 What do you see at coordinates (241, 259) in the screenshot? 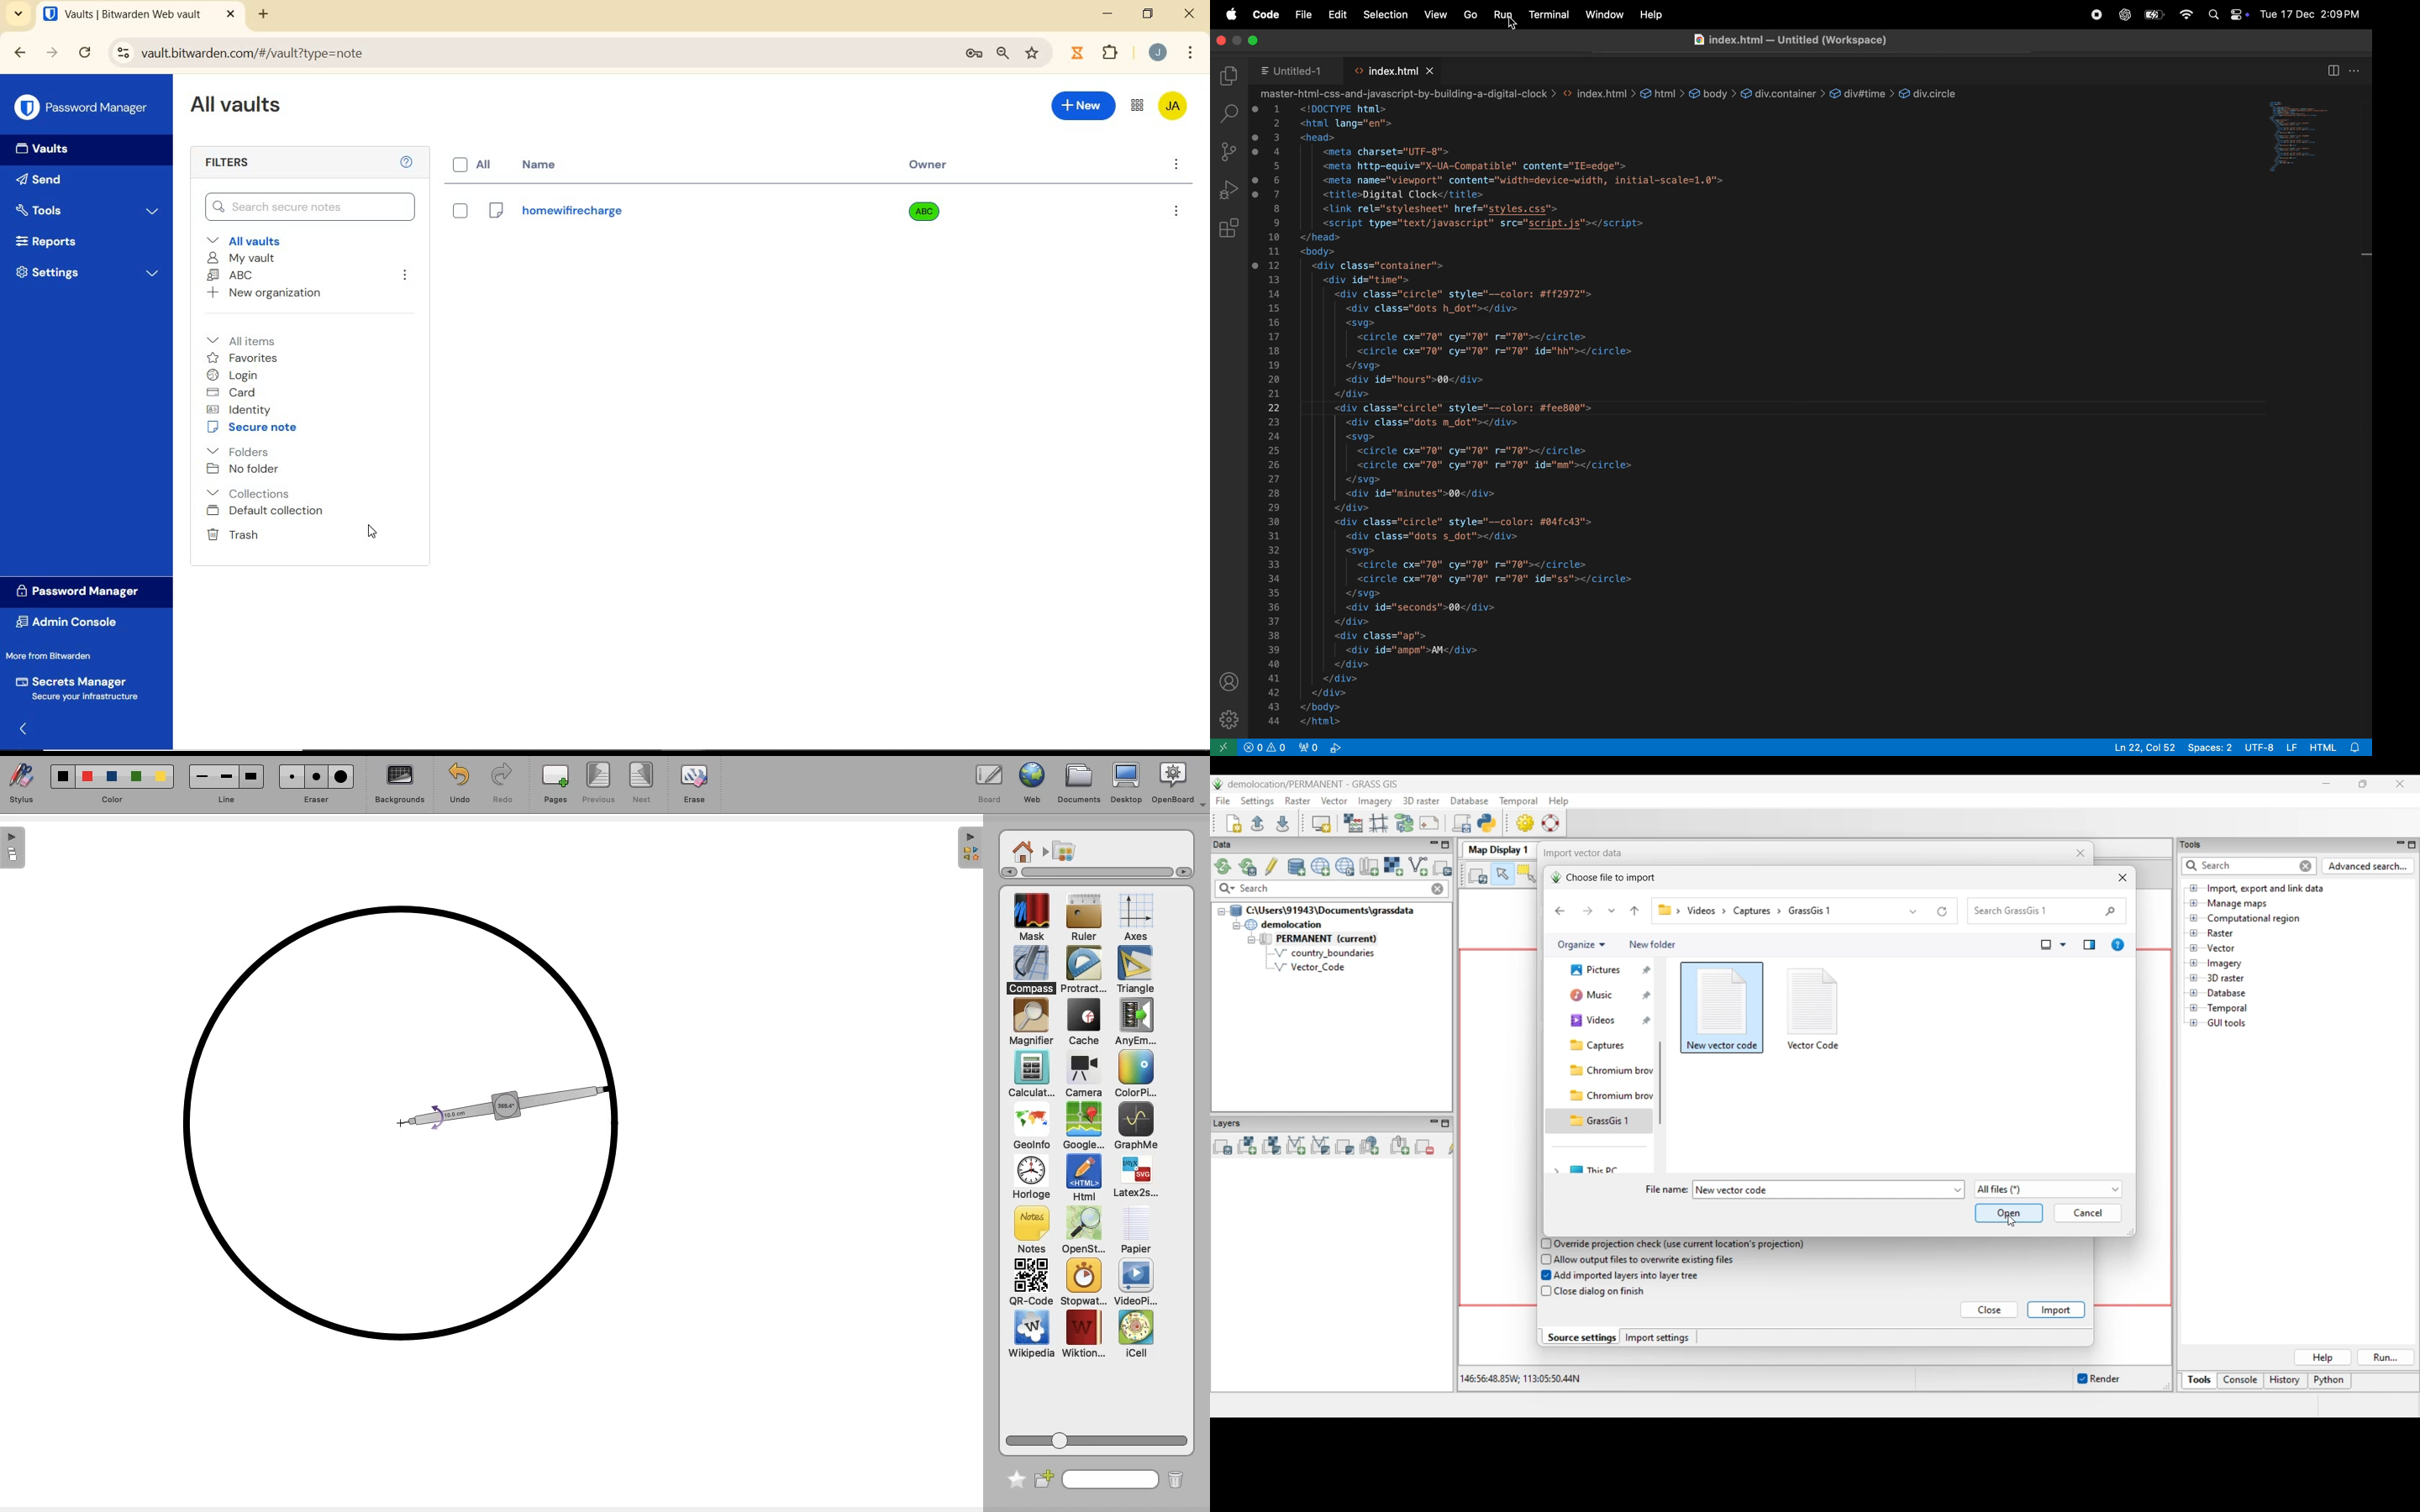
I see `My Vault` at bounding box center [241, 259].